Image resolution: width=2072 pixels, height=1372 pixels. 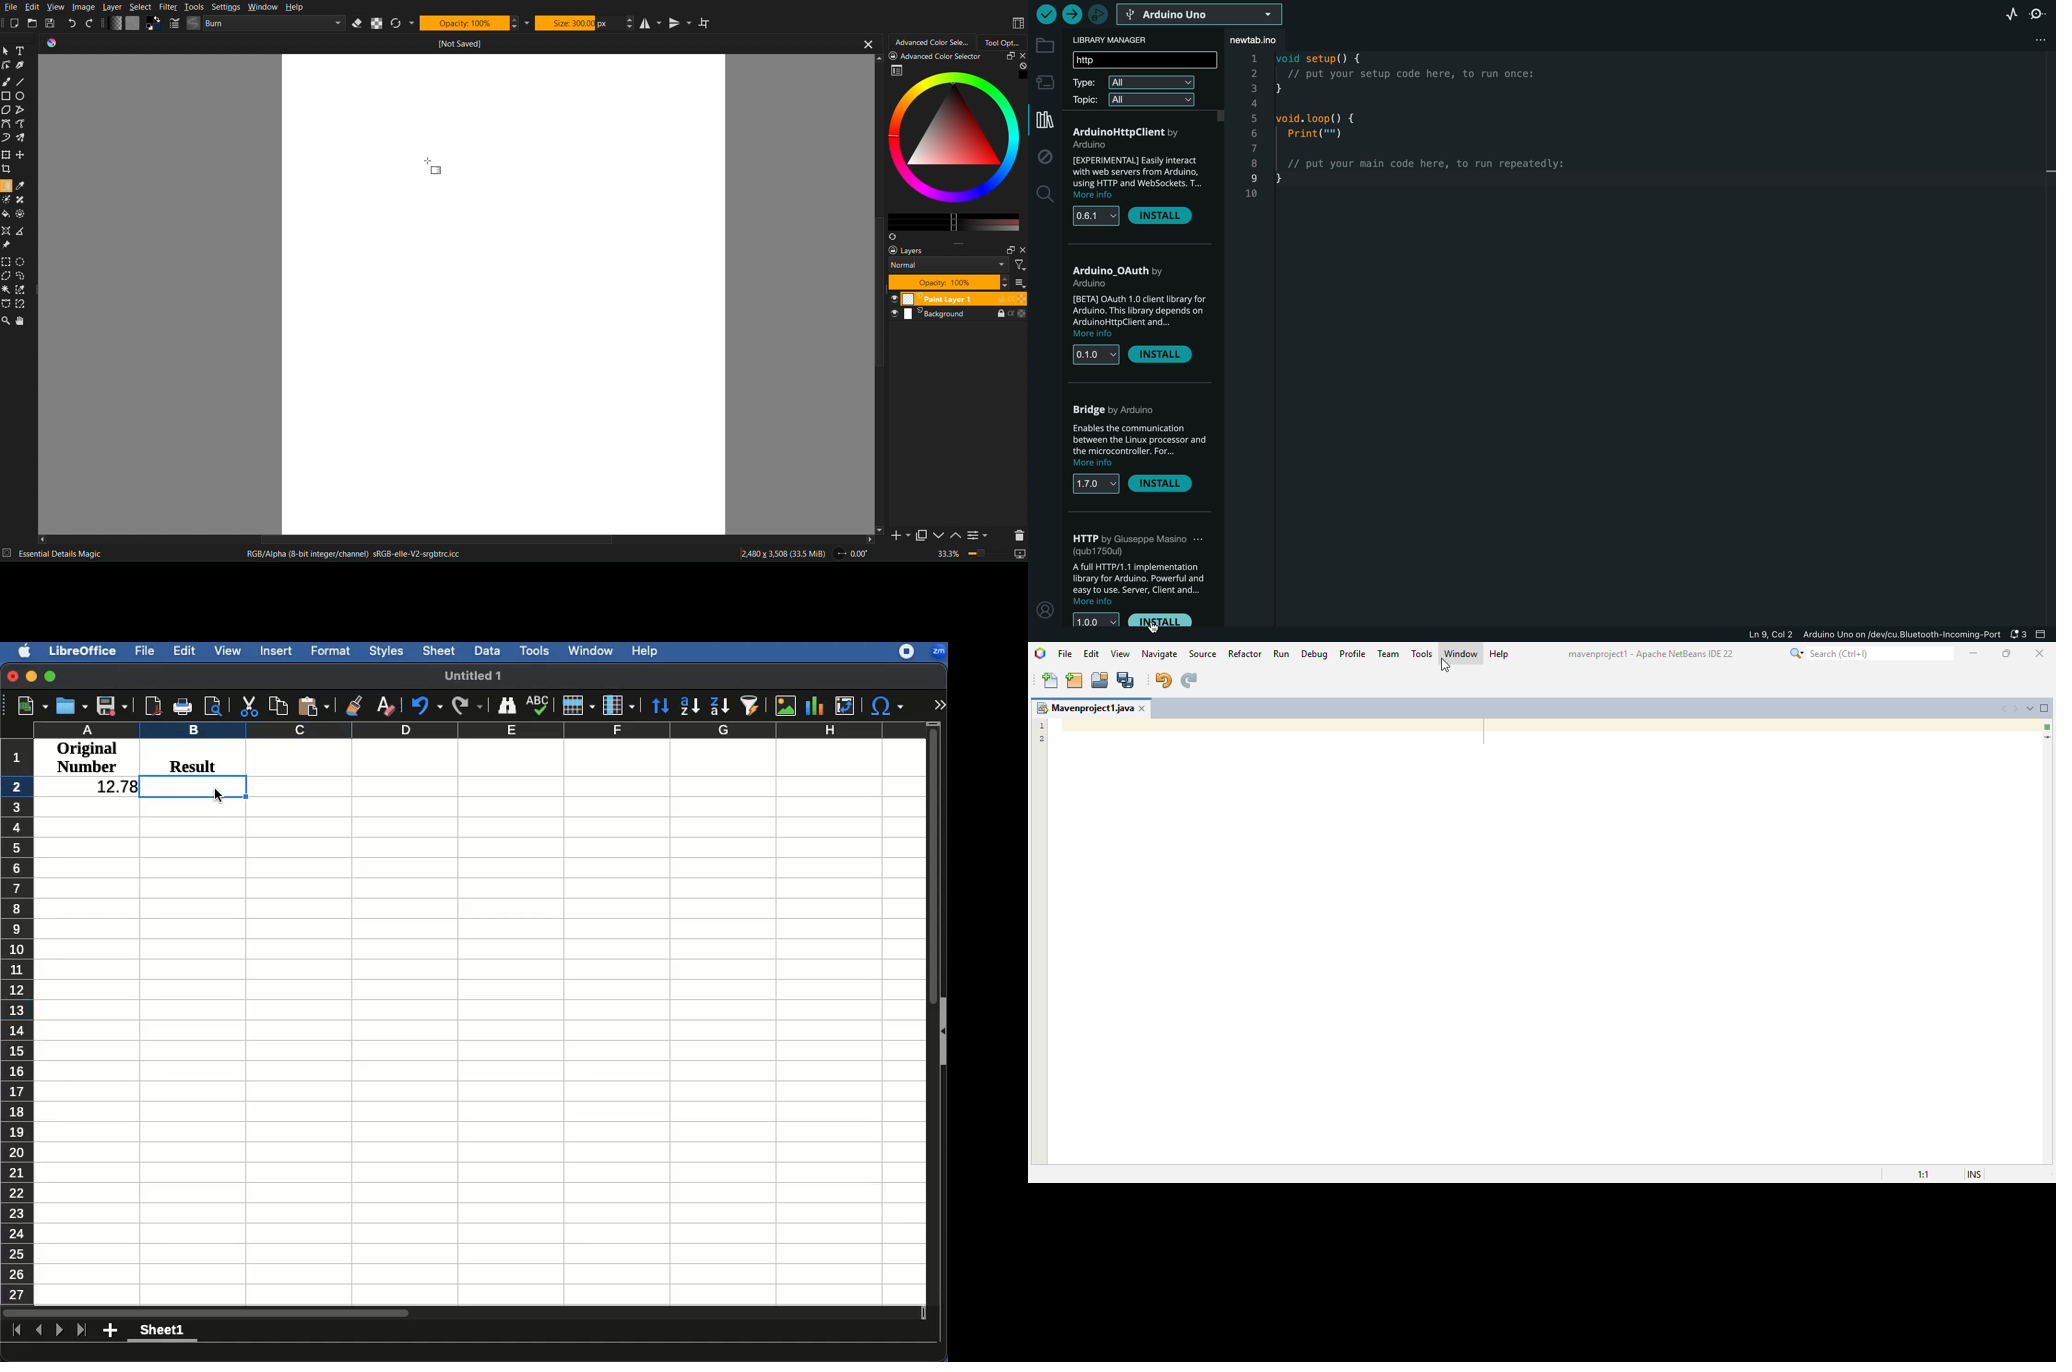 I want to click on Line, so click(x=21, y=82).